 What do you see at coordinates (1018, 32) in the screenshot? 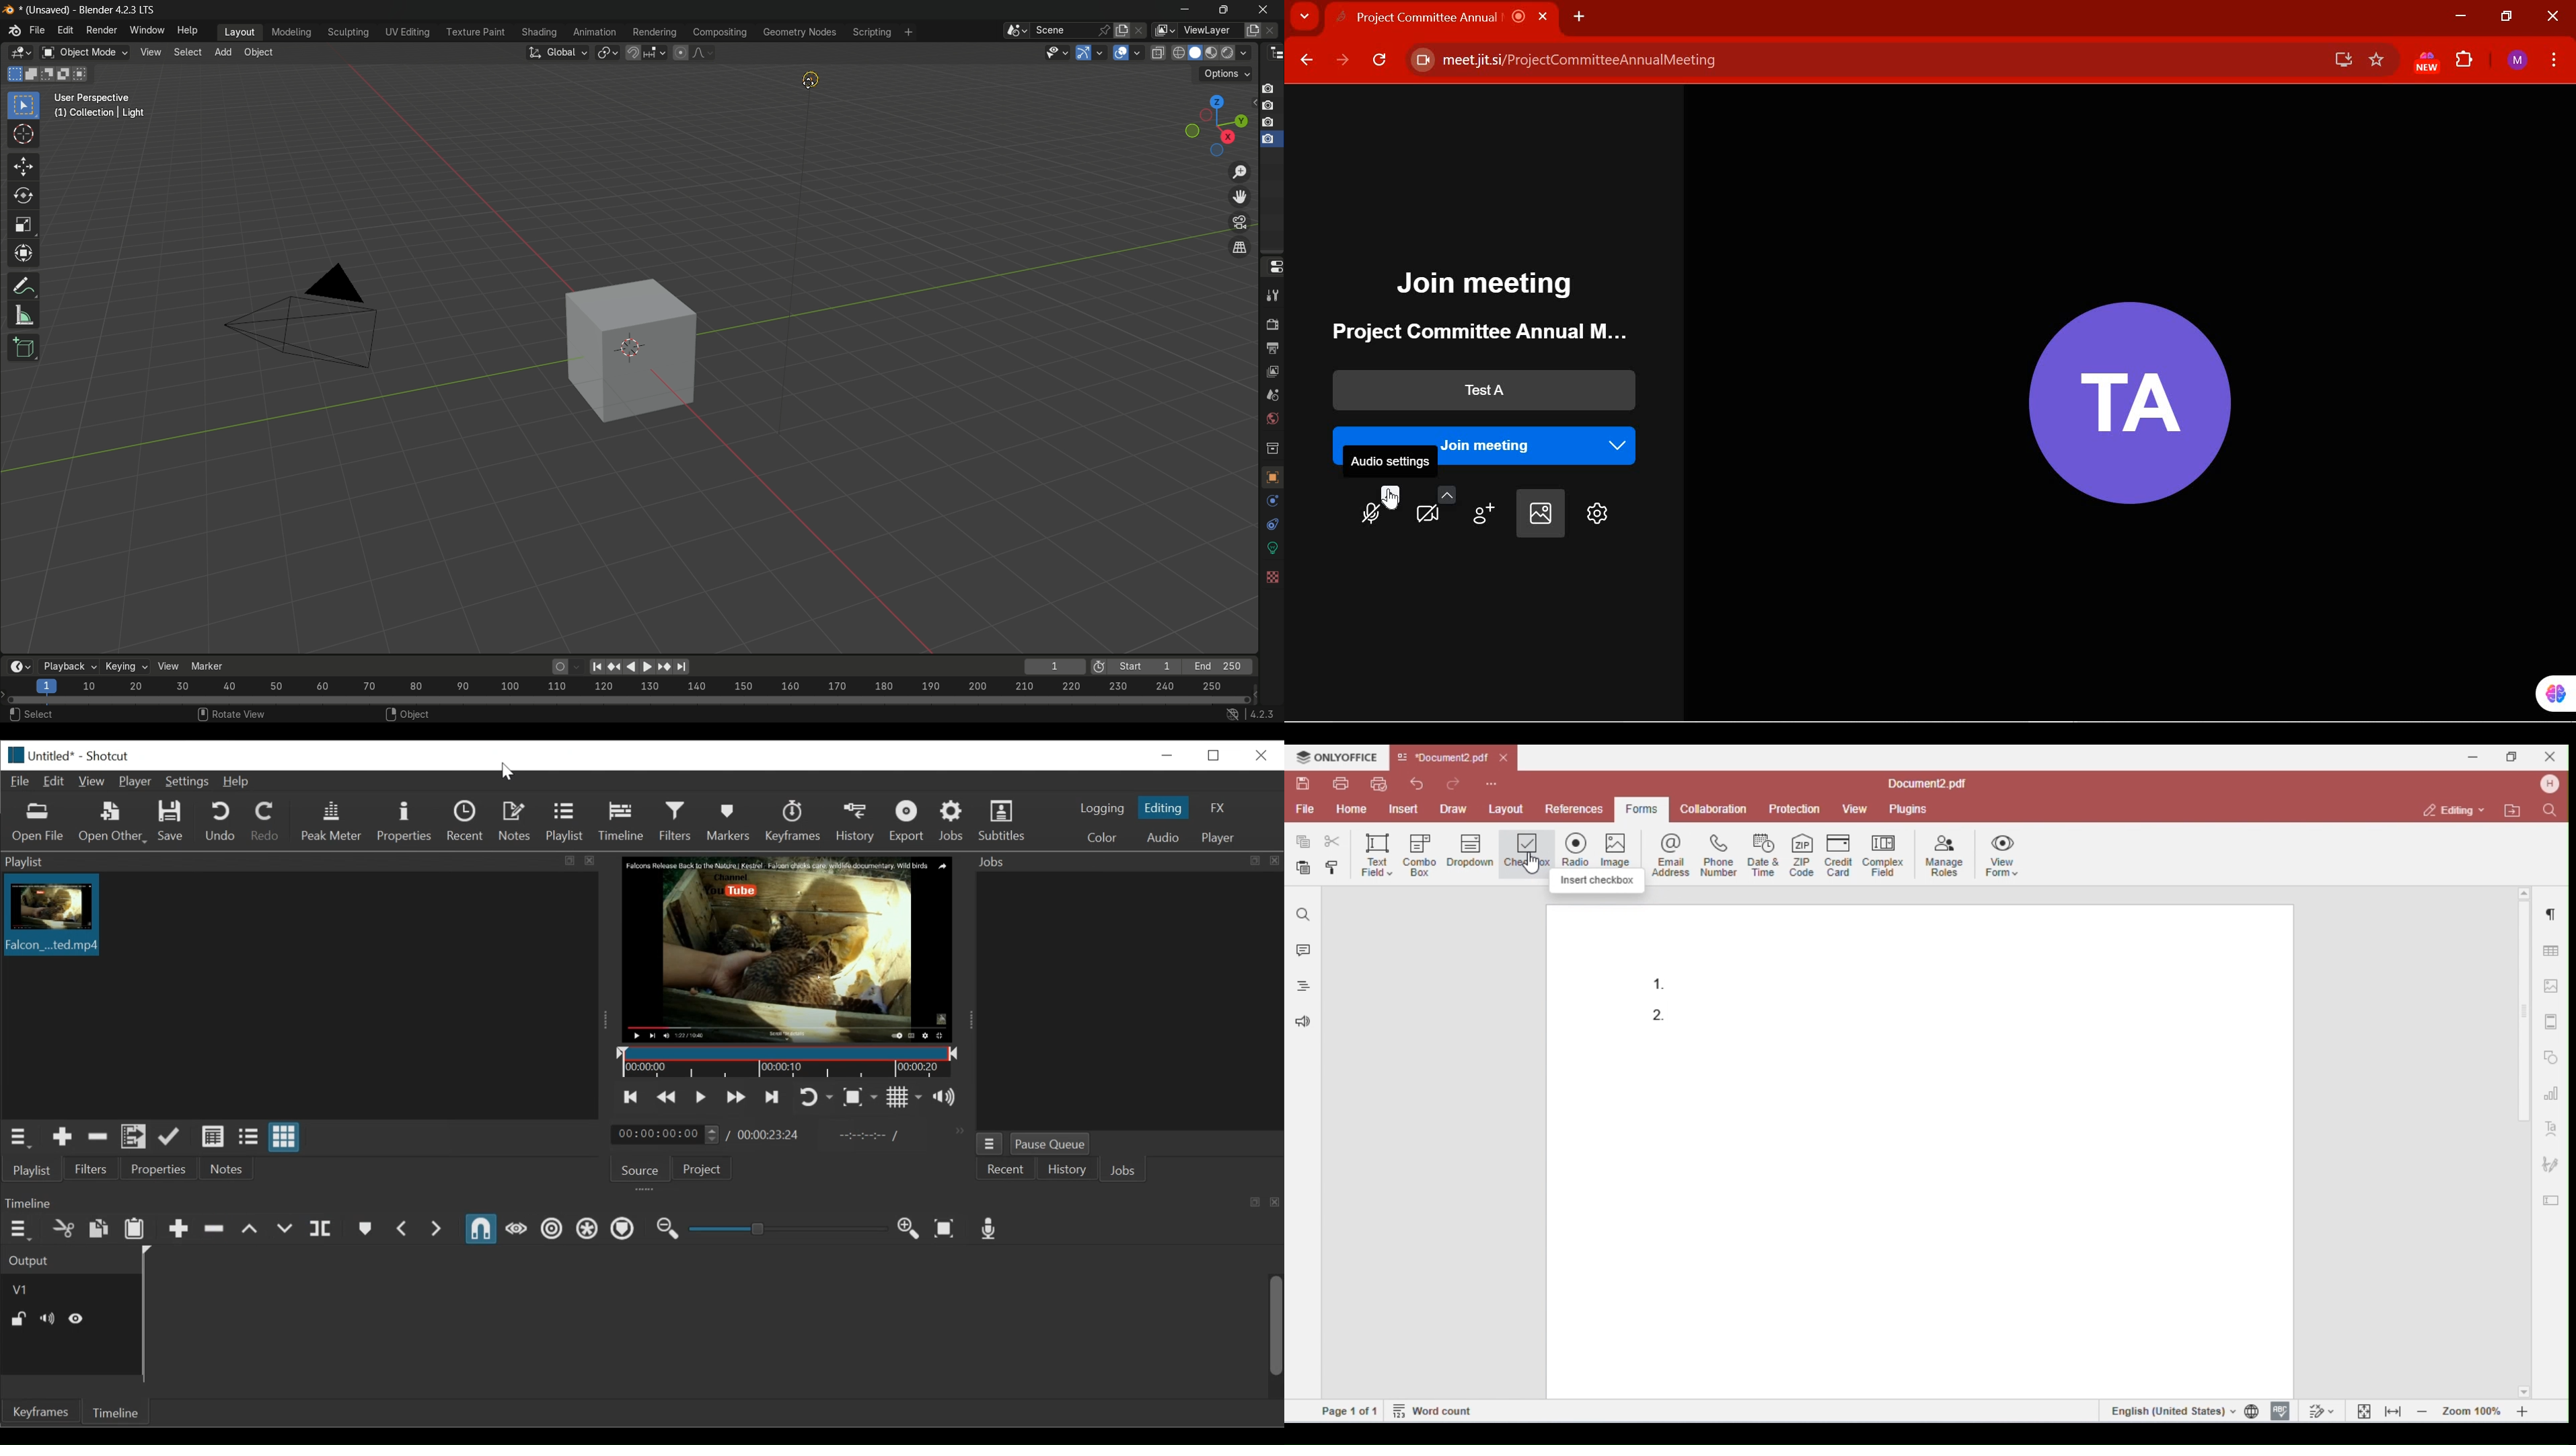
I see `browse scene` at bounding box center [1018, 32].